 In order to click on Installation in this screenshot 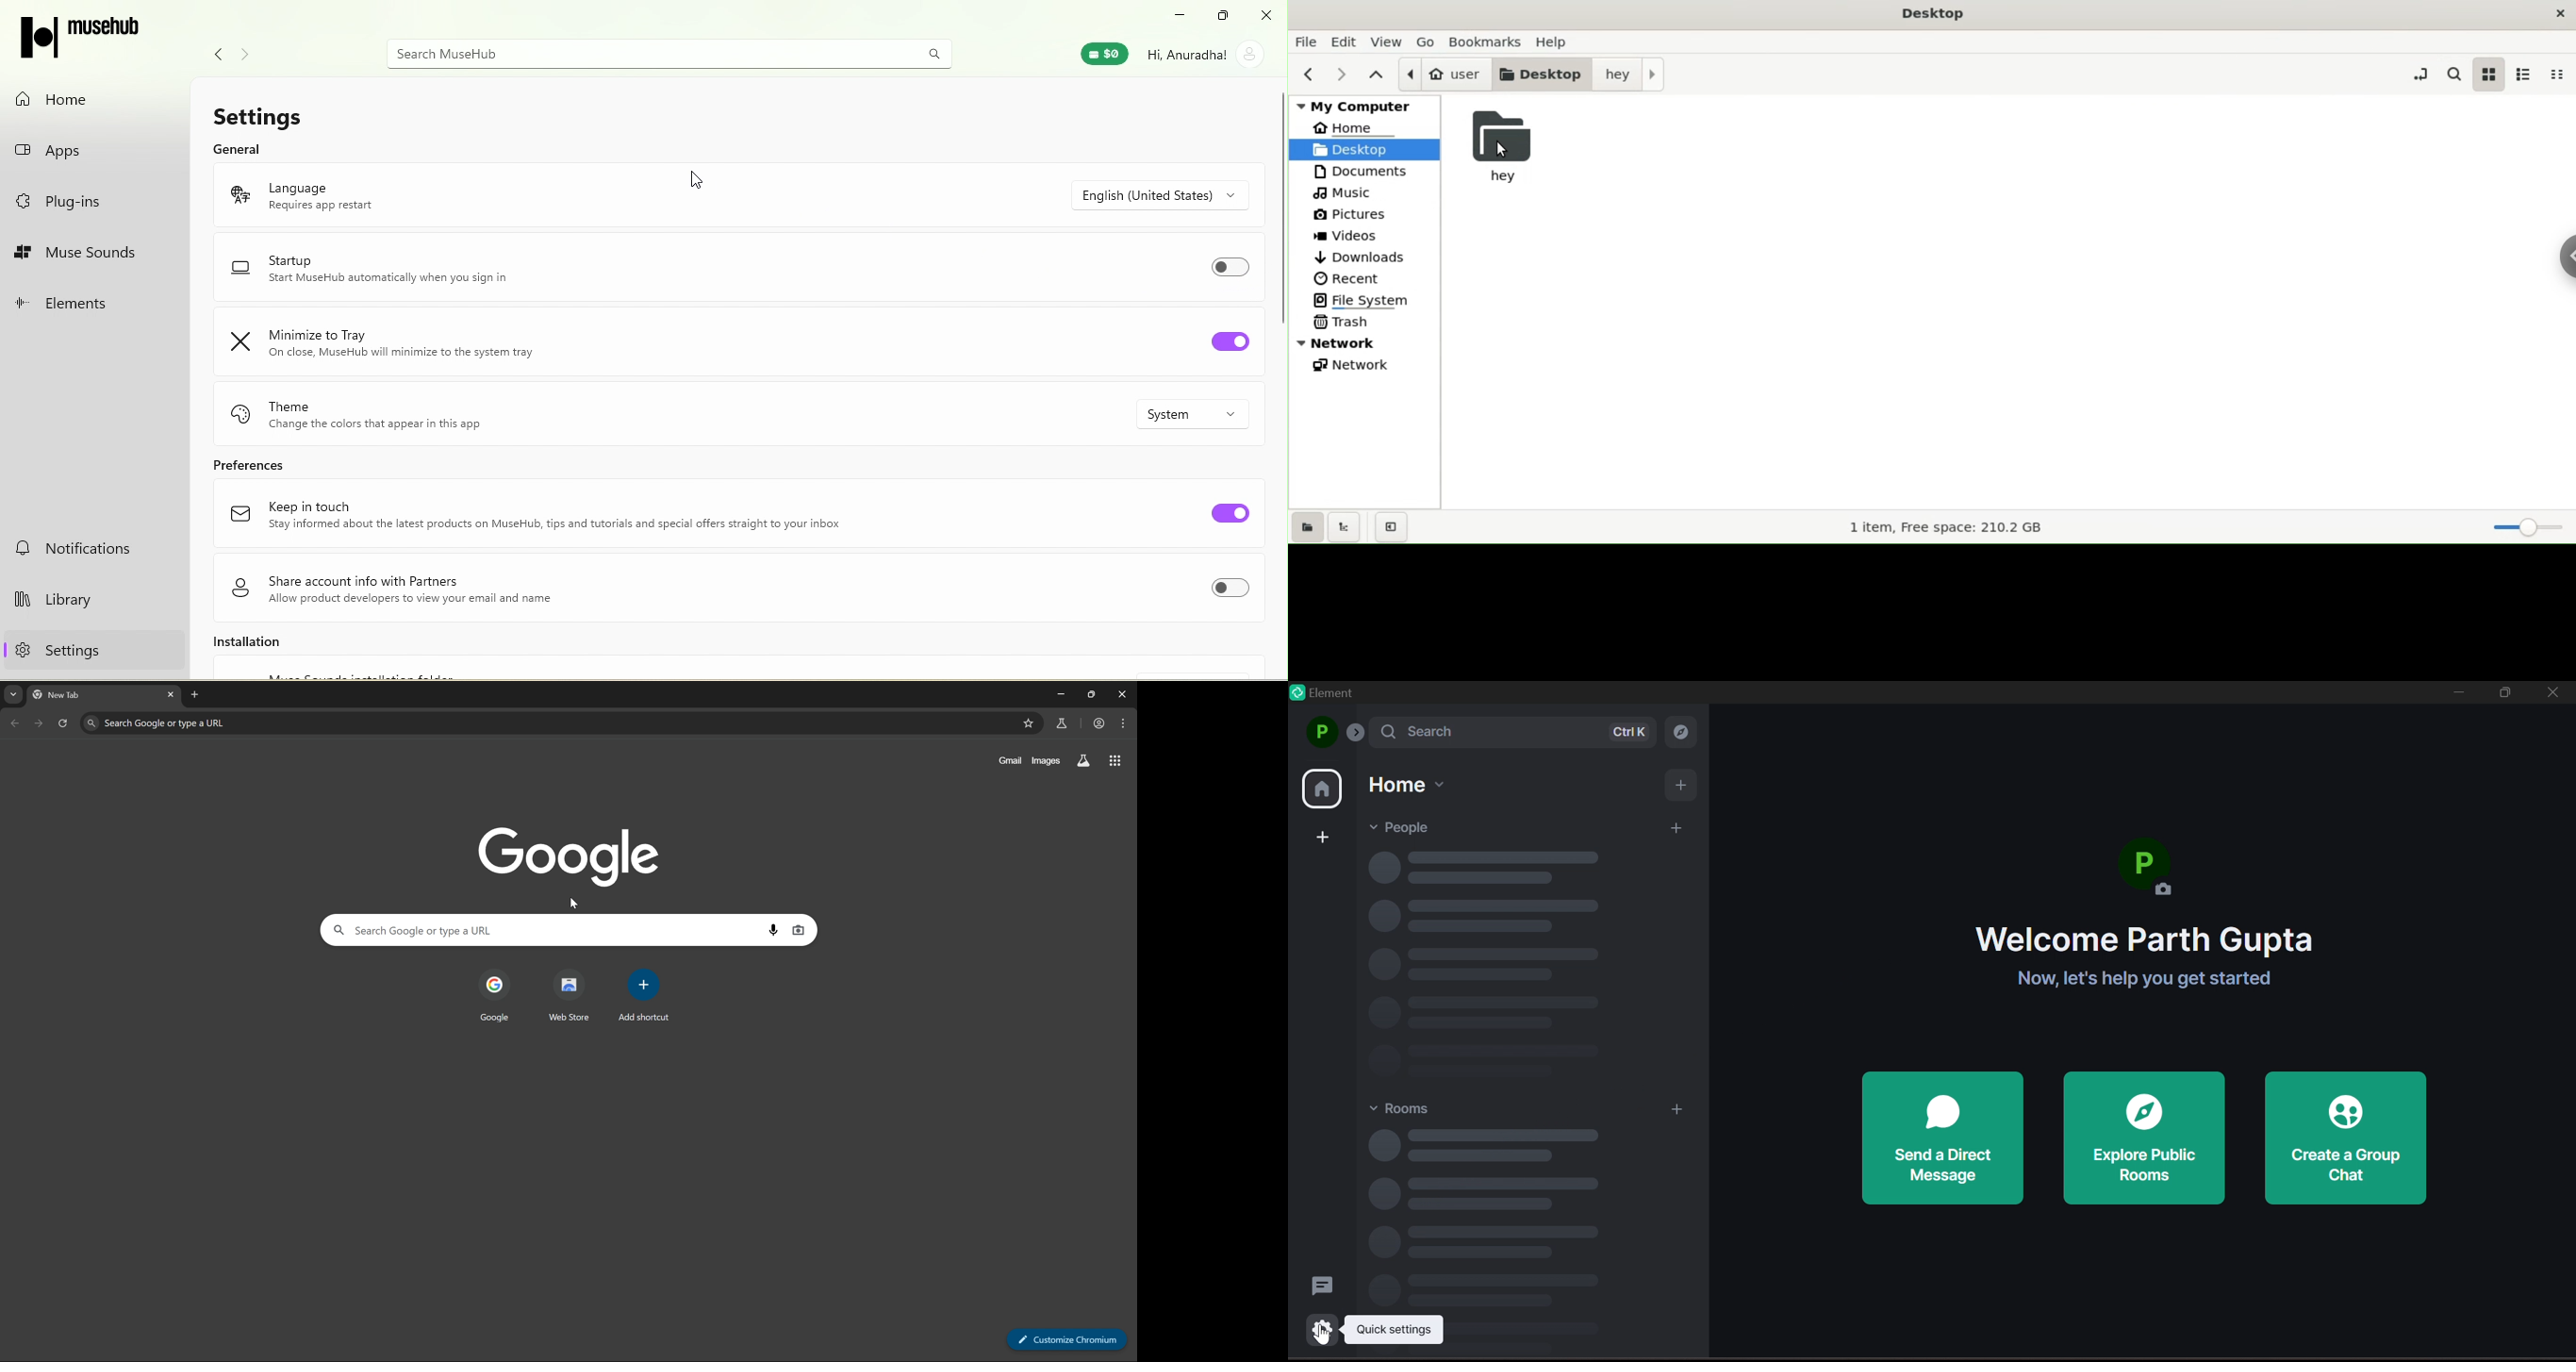, I will do `click(286, 645)`.